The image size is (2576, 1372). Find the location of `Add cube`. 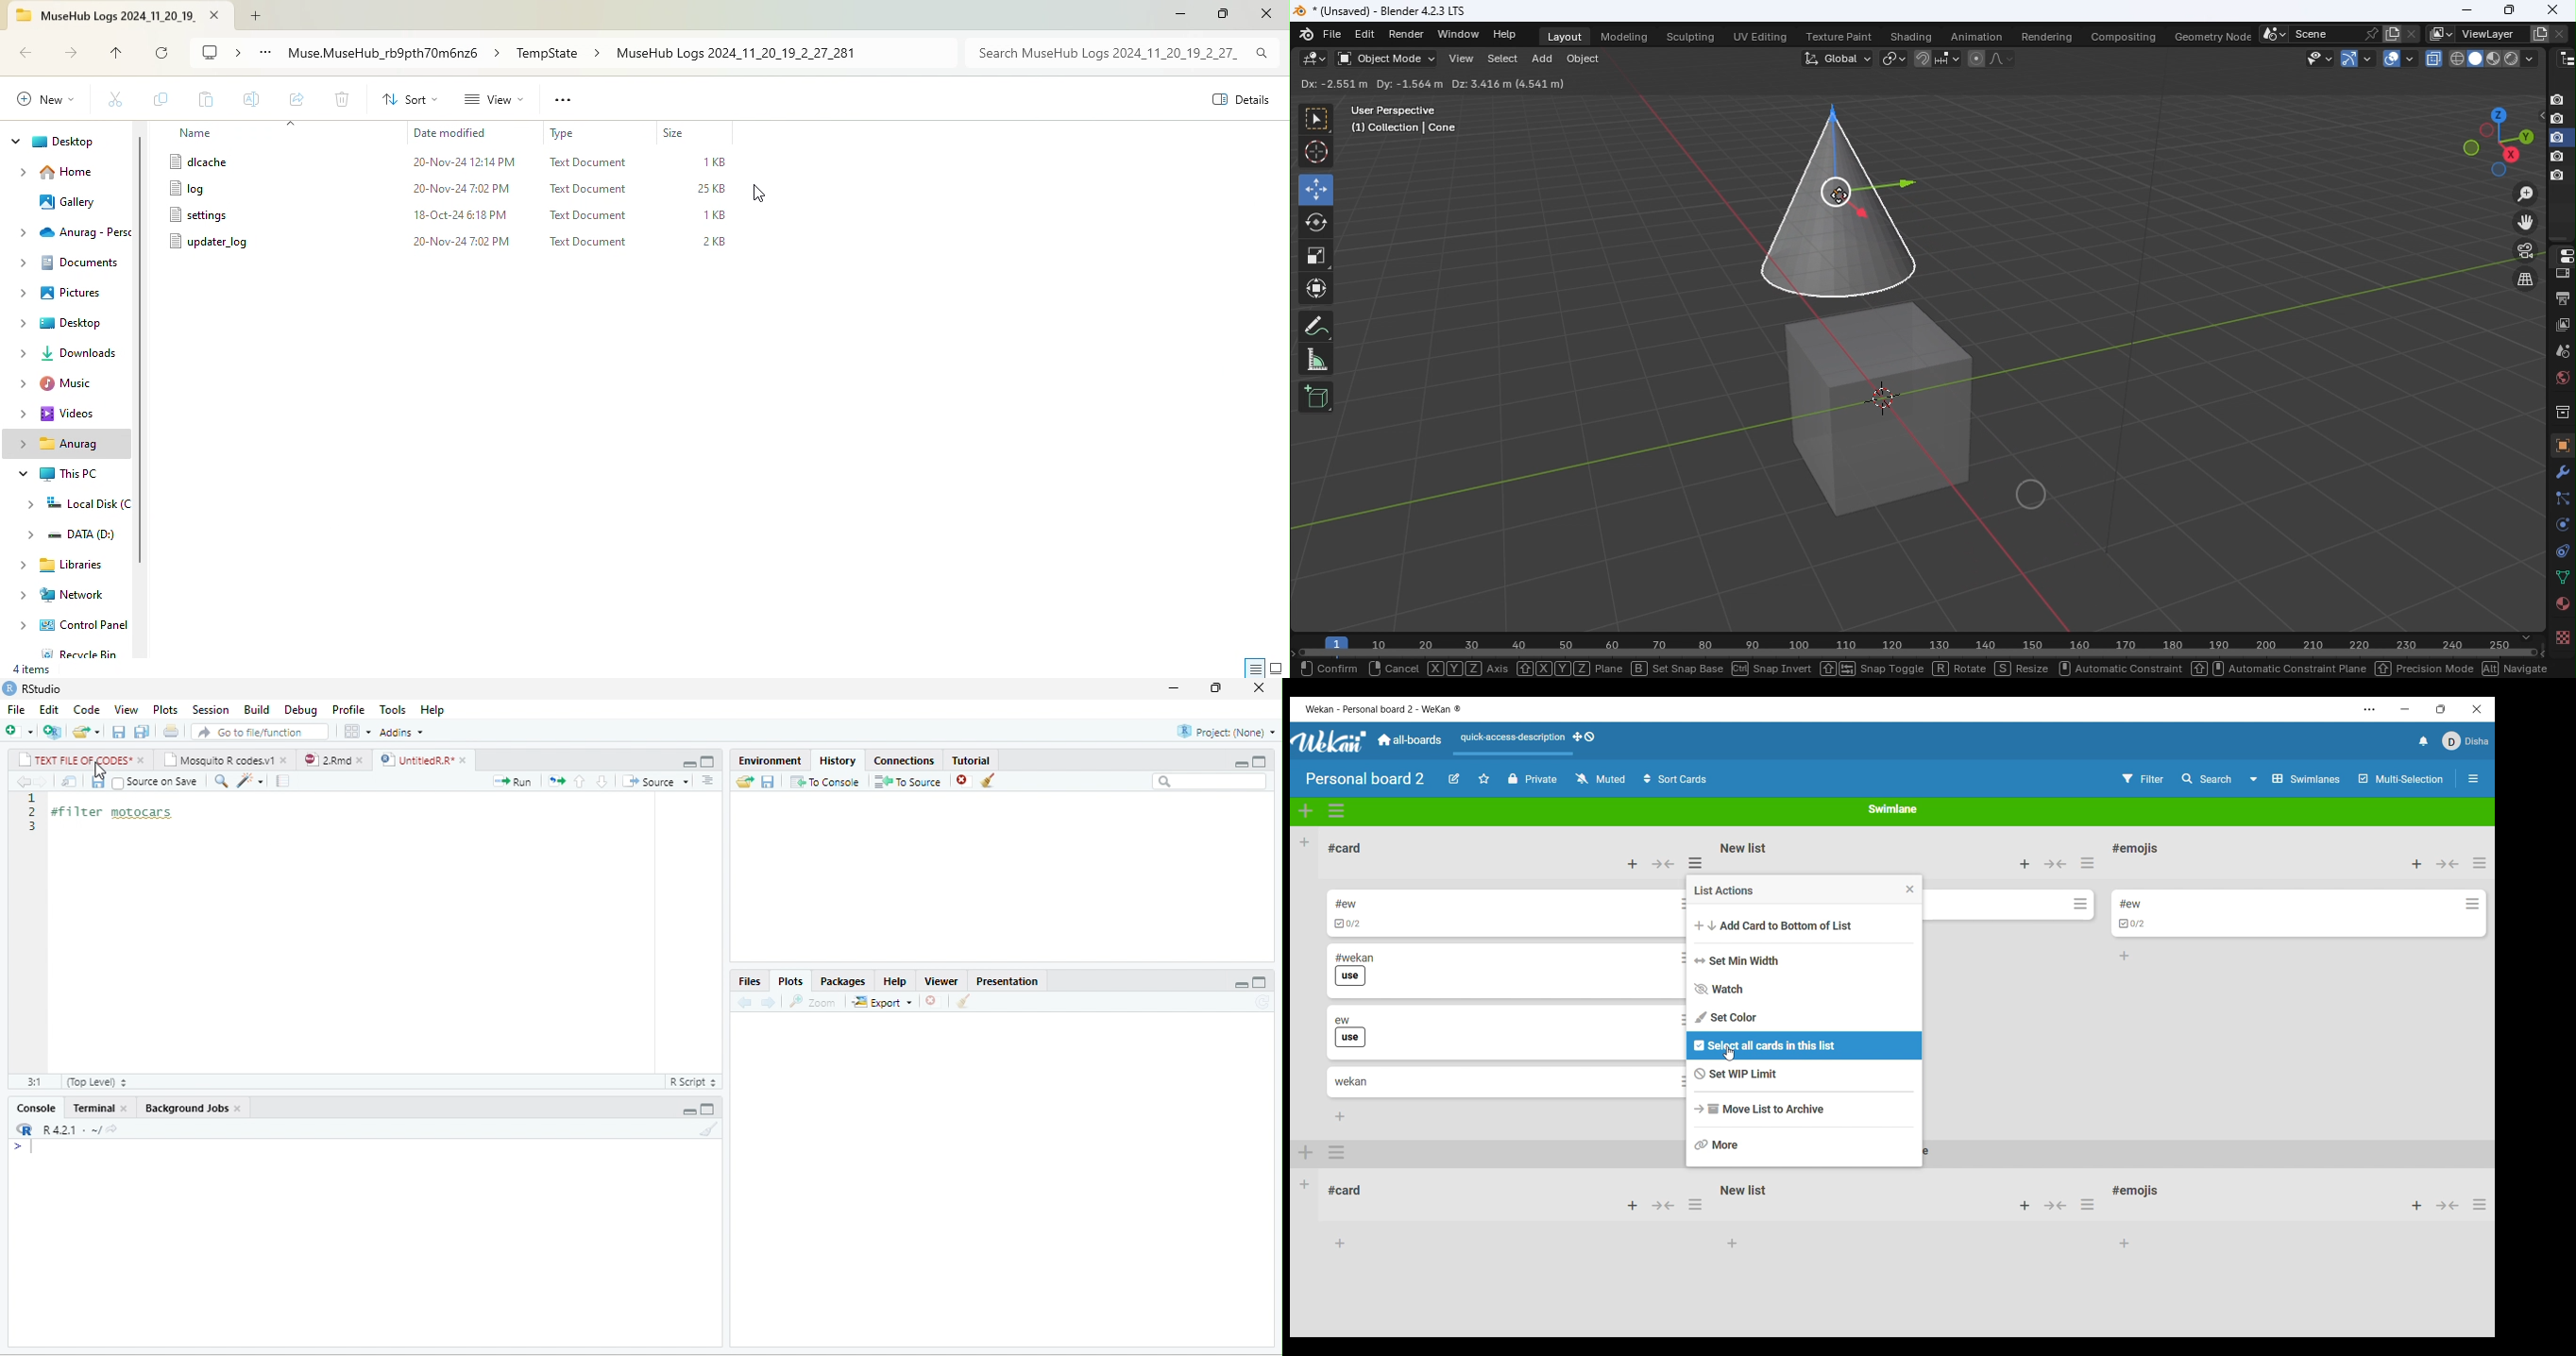

Add cube is located at coordinates (1316, 395).